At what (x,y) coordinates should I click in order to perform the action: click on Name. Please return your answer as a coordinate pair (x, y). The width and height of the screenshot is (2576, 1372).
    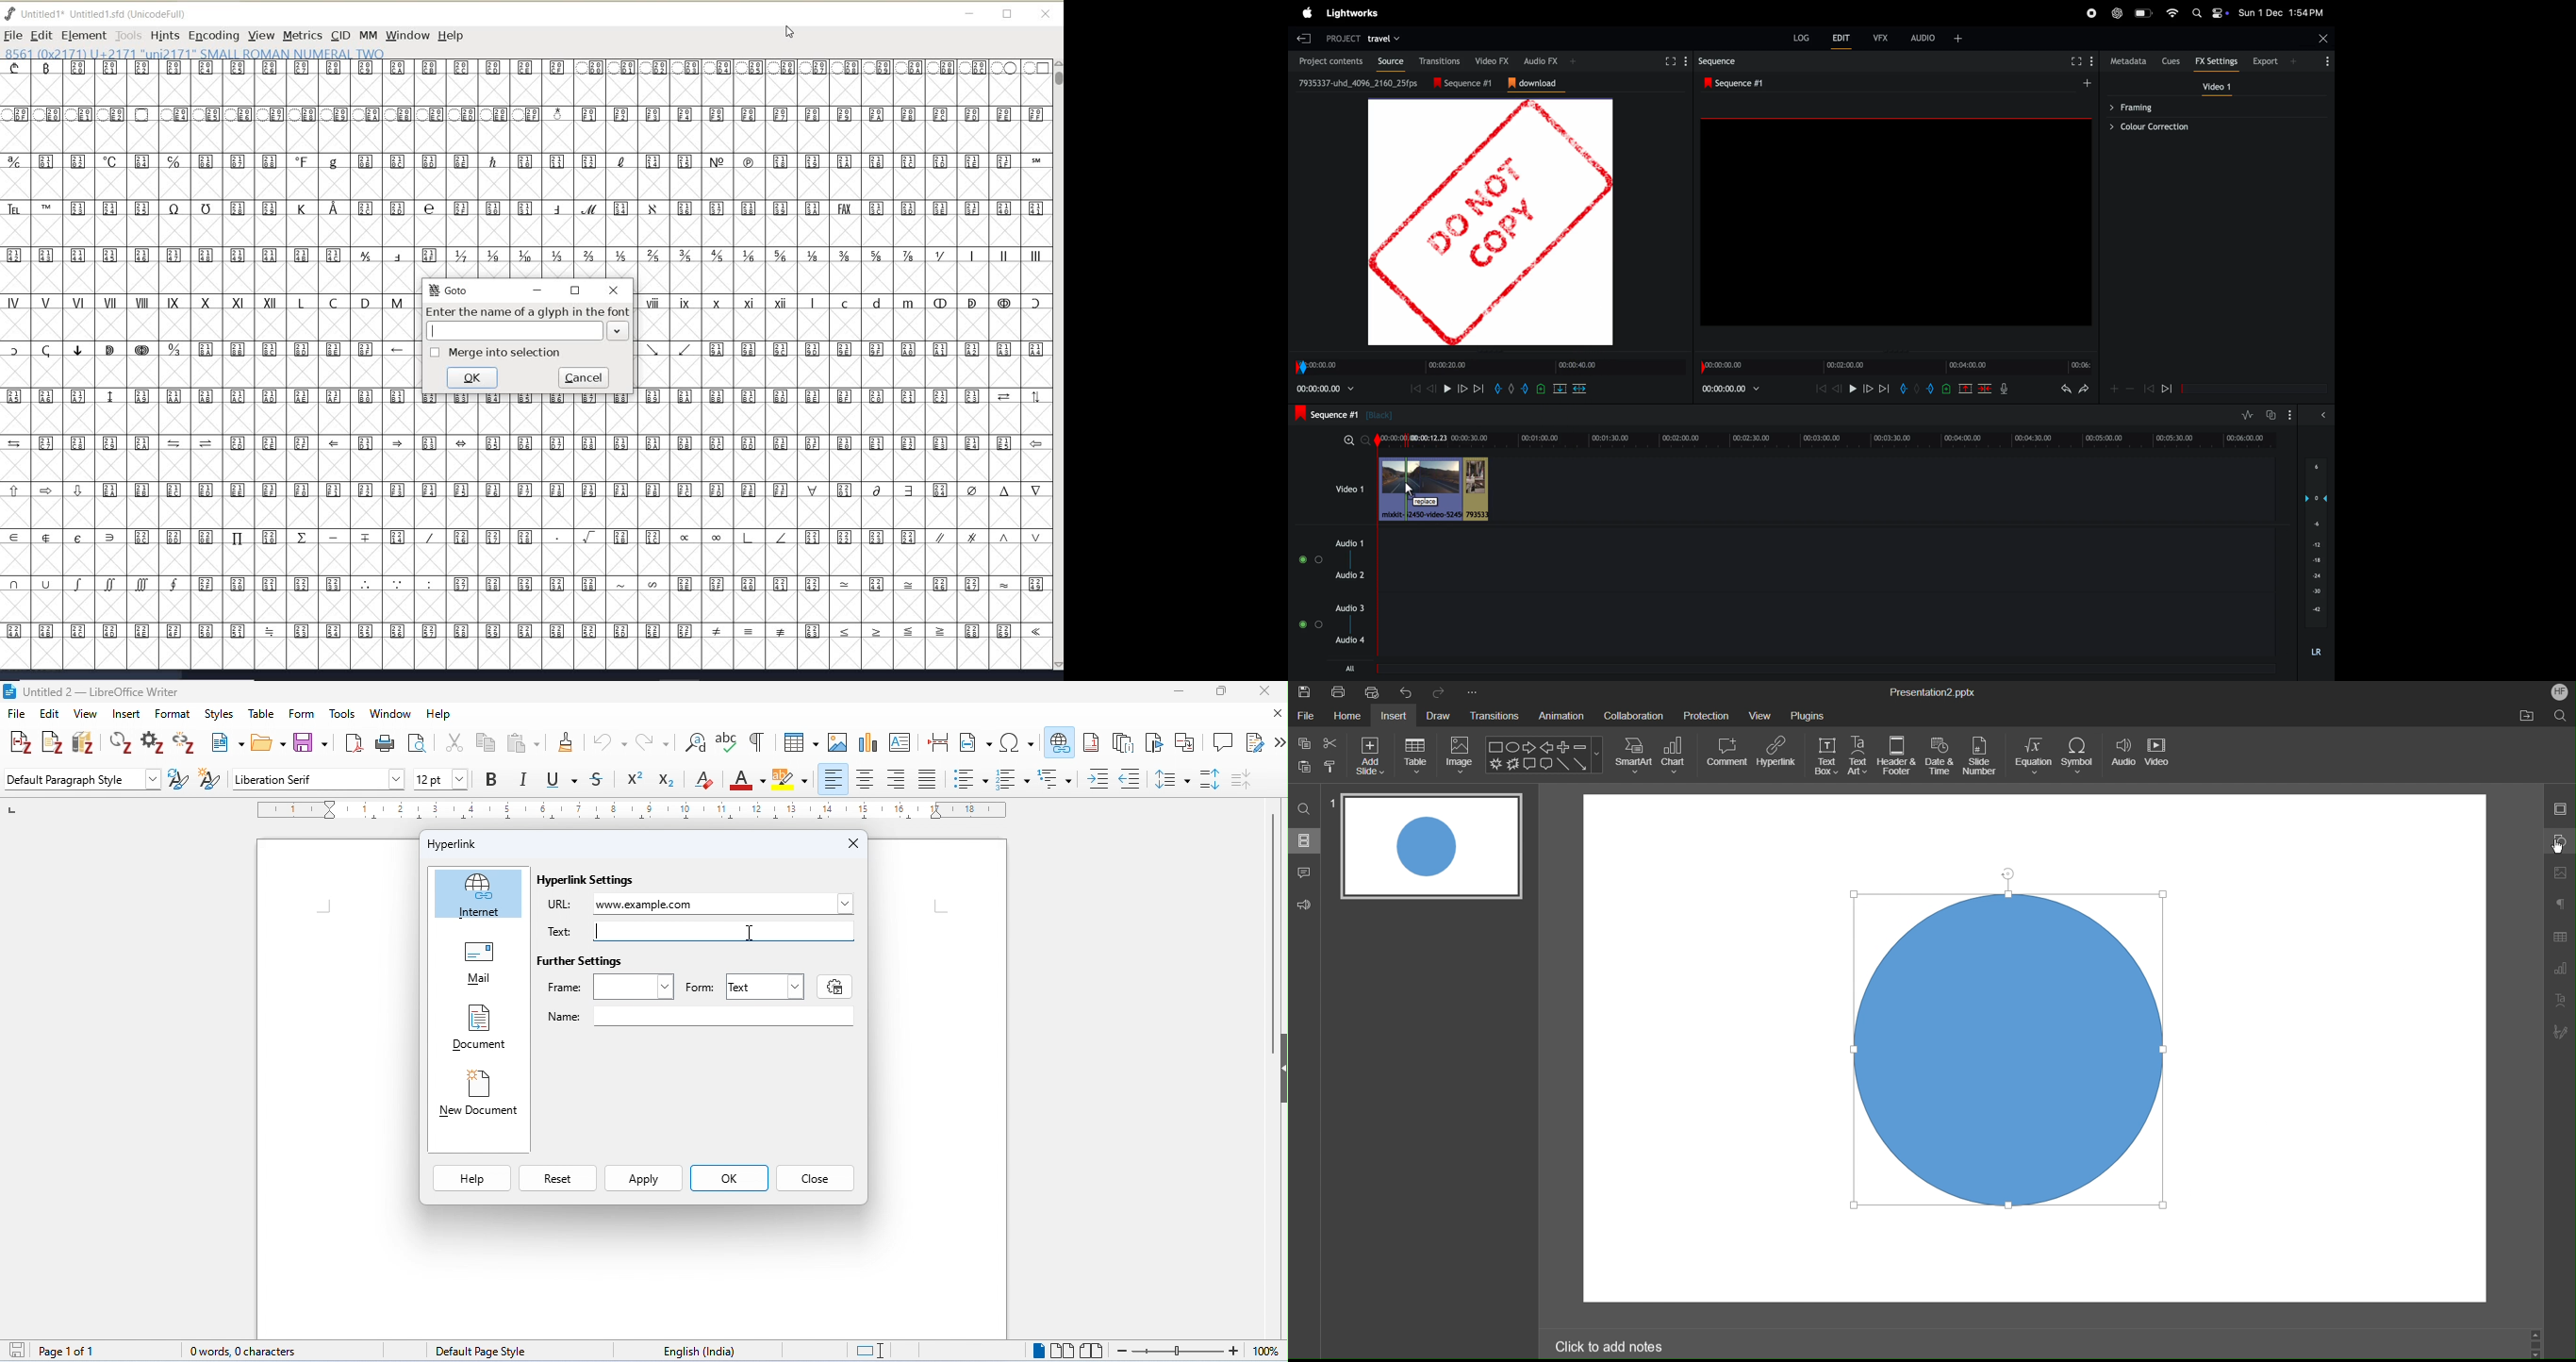
    Looking at the image, I should click on (564, 1016).